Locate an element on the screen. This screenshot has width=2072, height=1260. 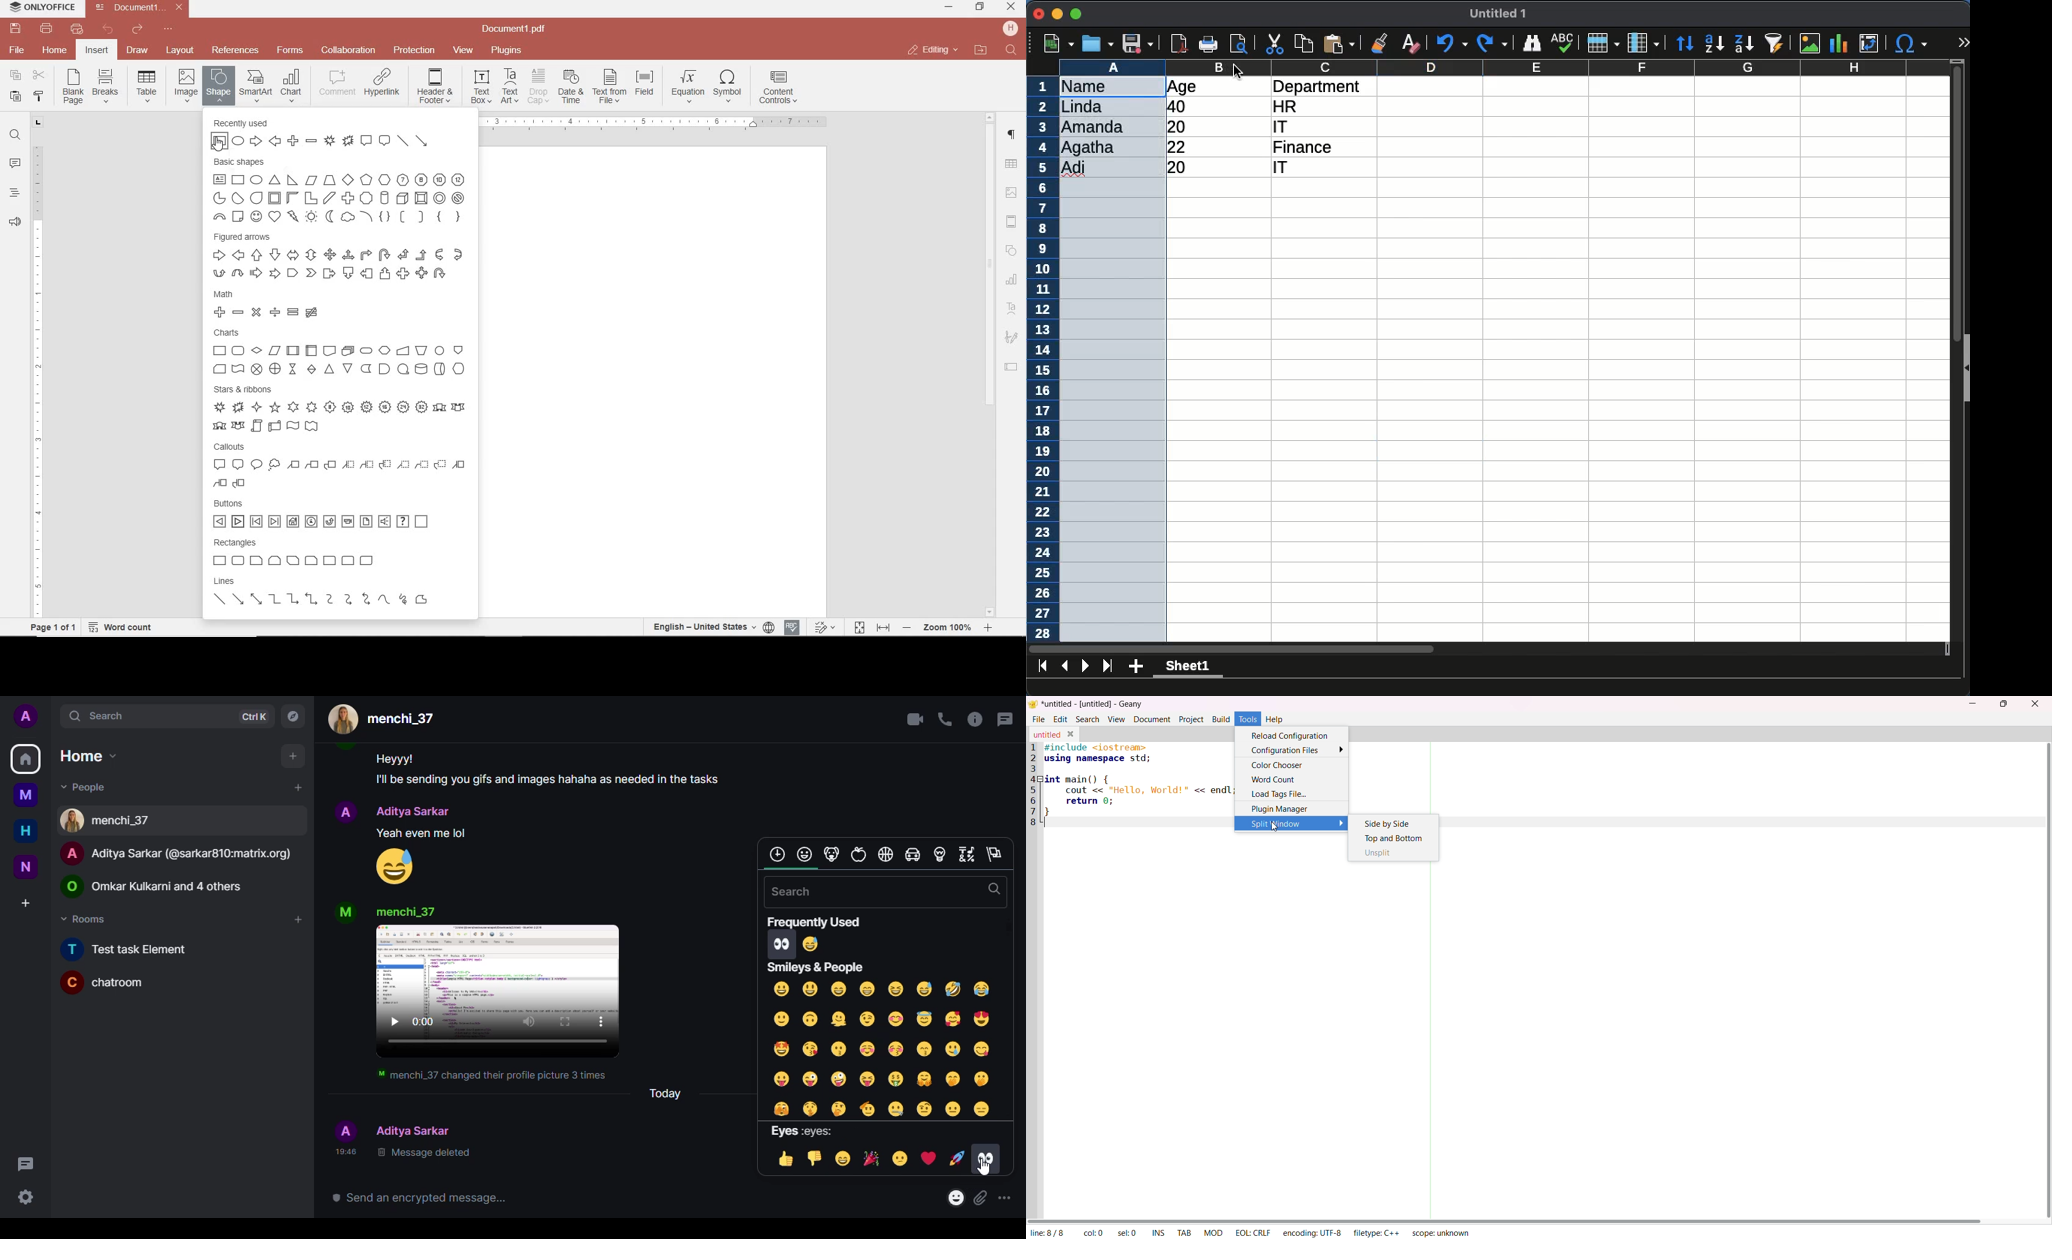
columns is located at coordinates (1505, 67).